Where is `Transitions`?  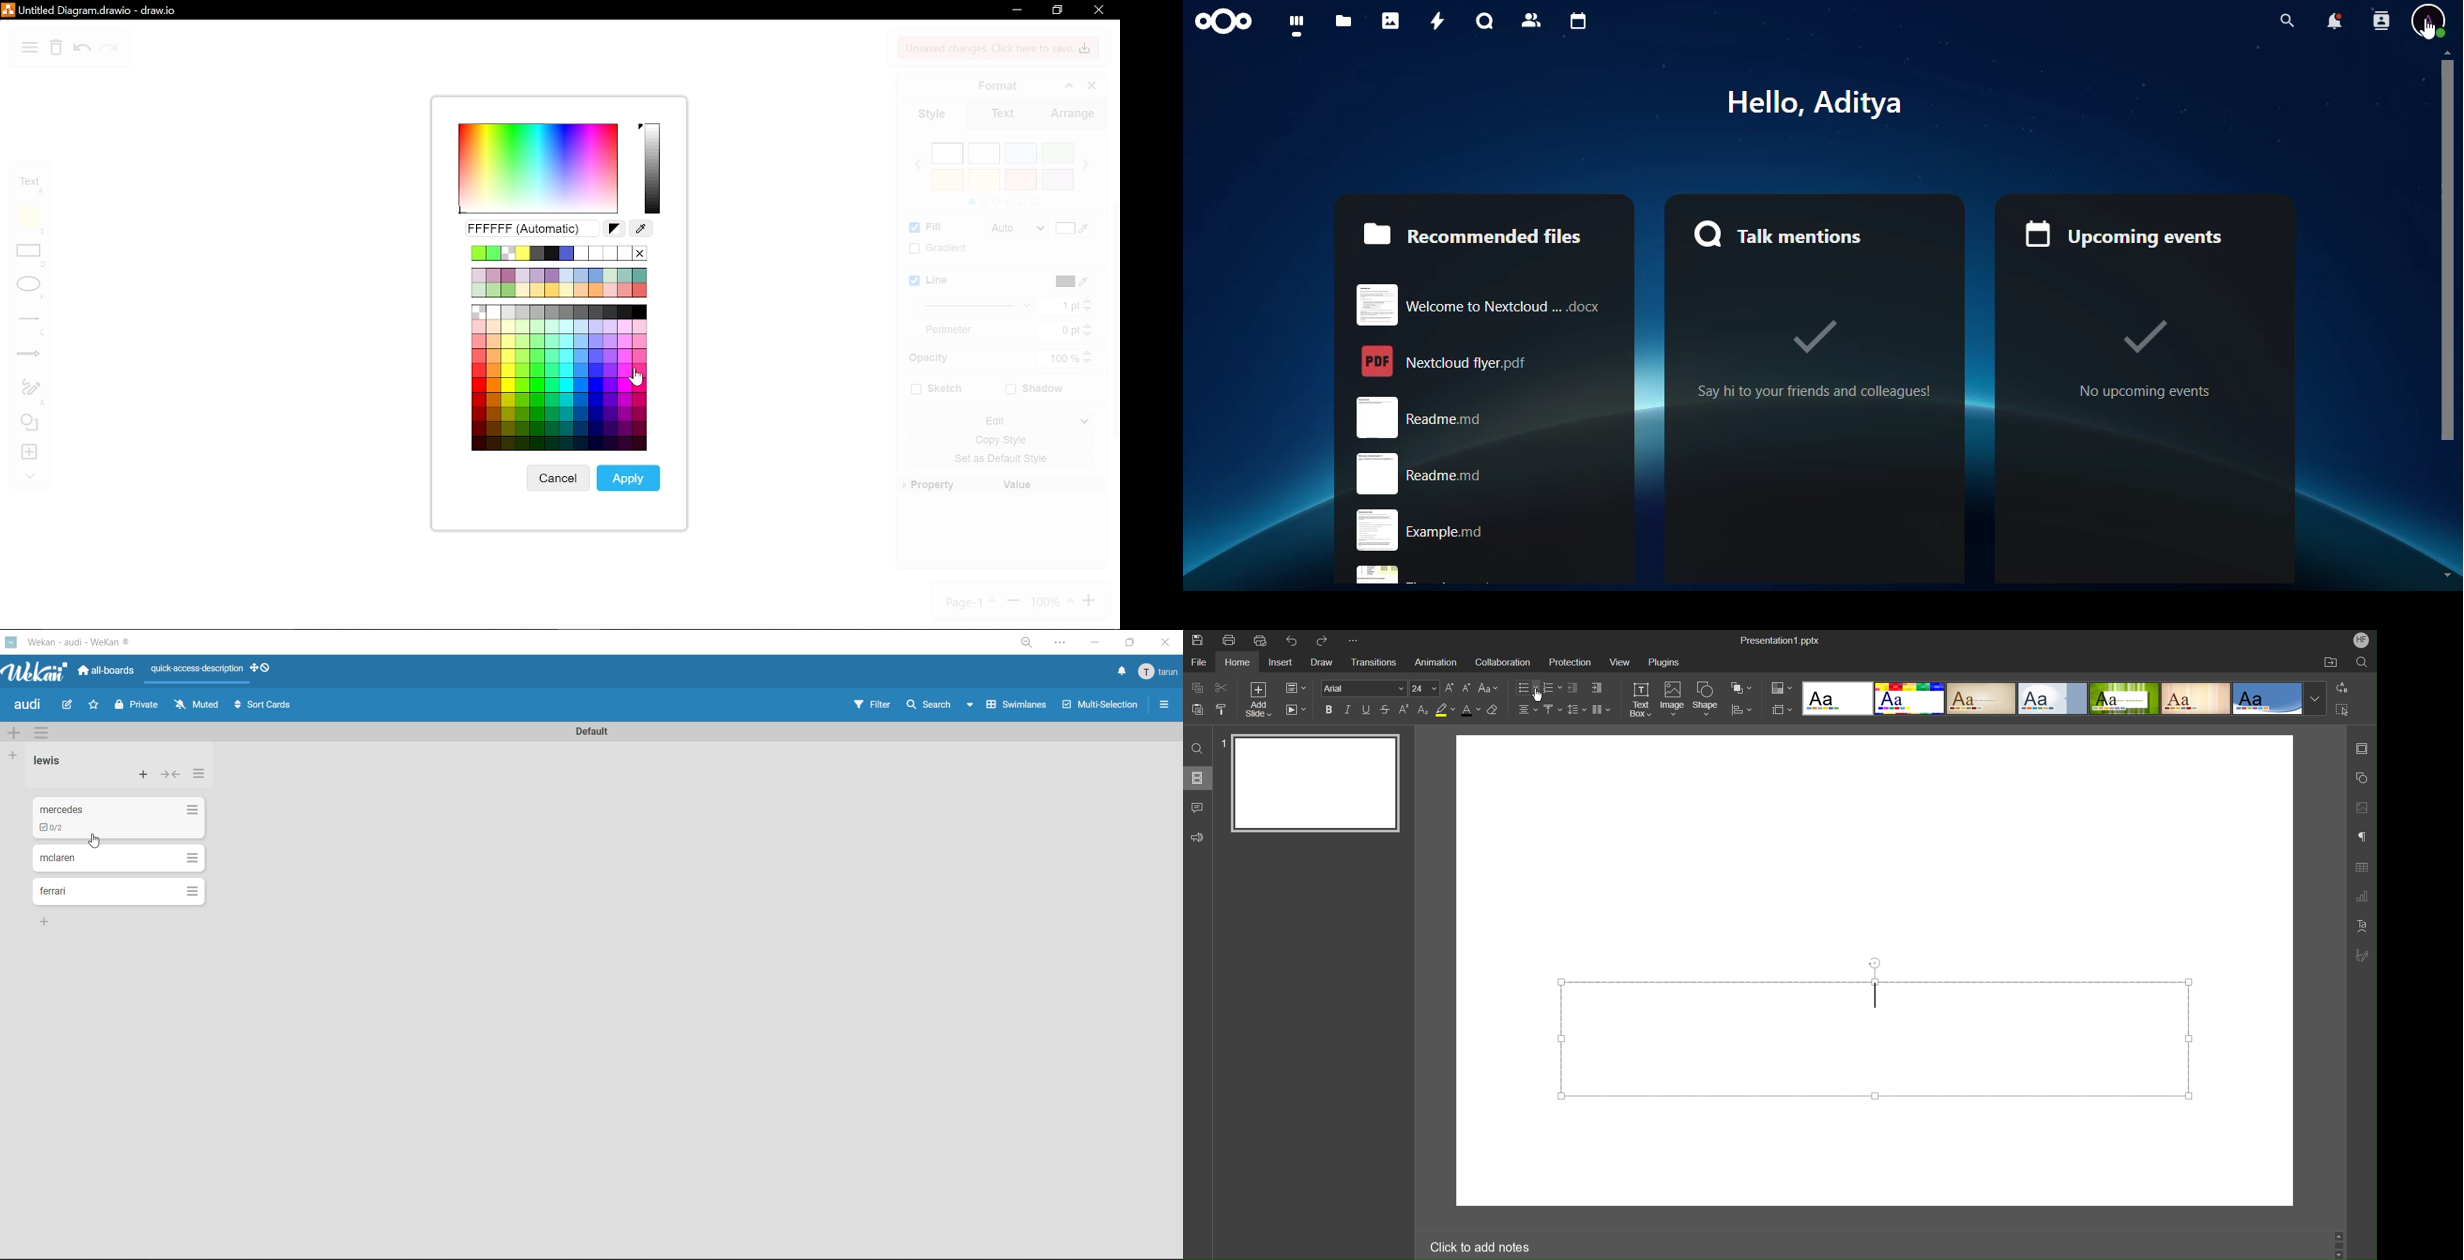 Transitions is located at coordinates (1371, 662).